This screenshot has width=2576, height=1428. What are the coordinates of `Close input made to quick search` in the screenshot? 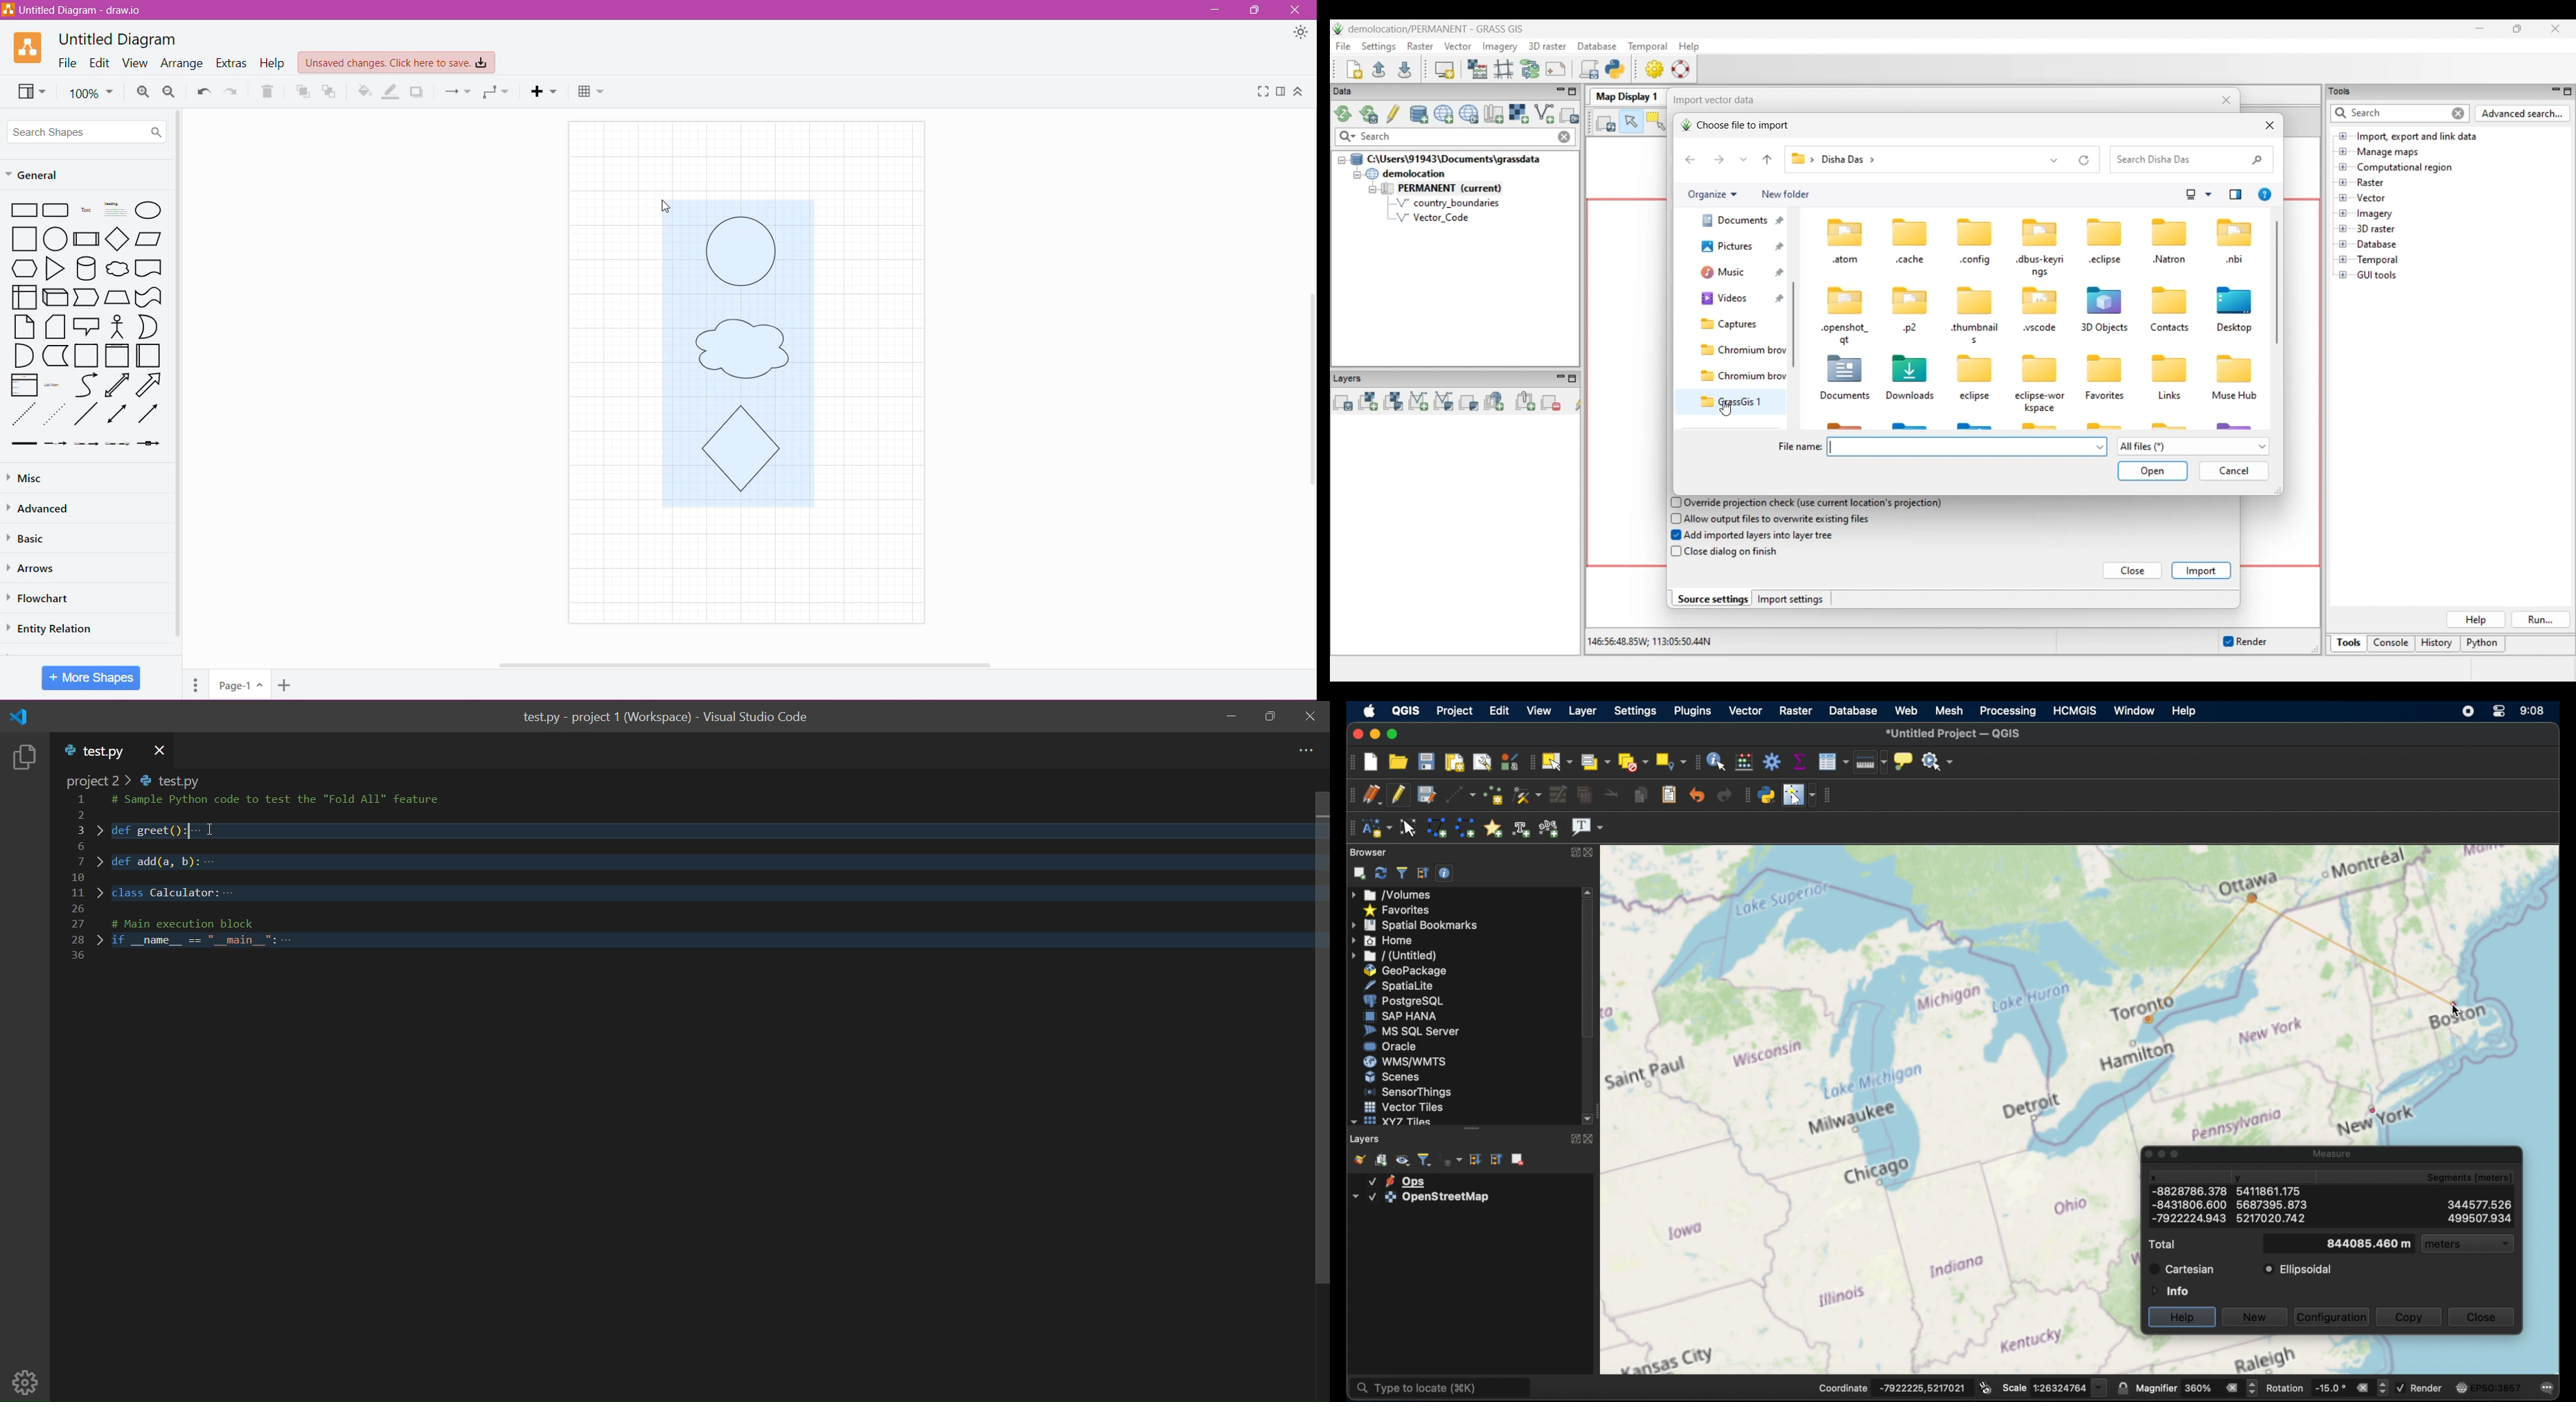 It's located at (1564, 137).